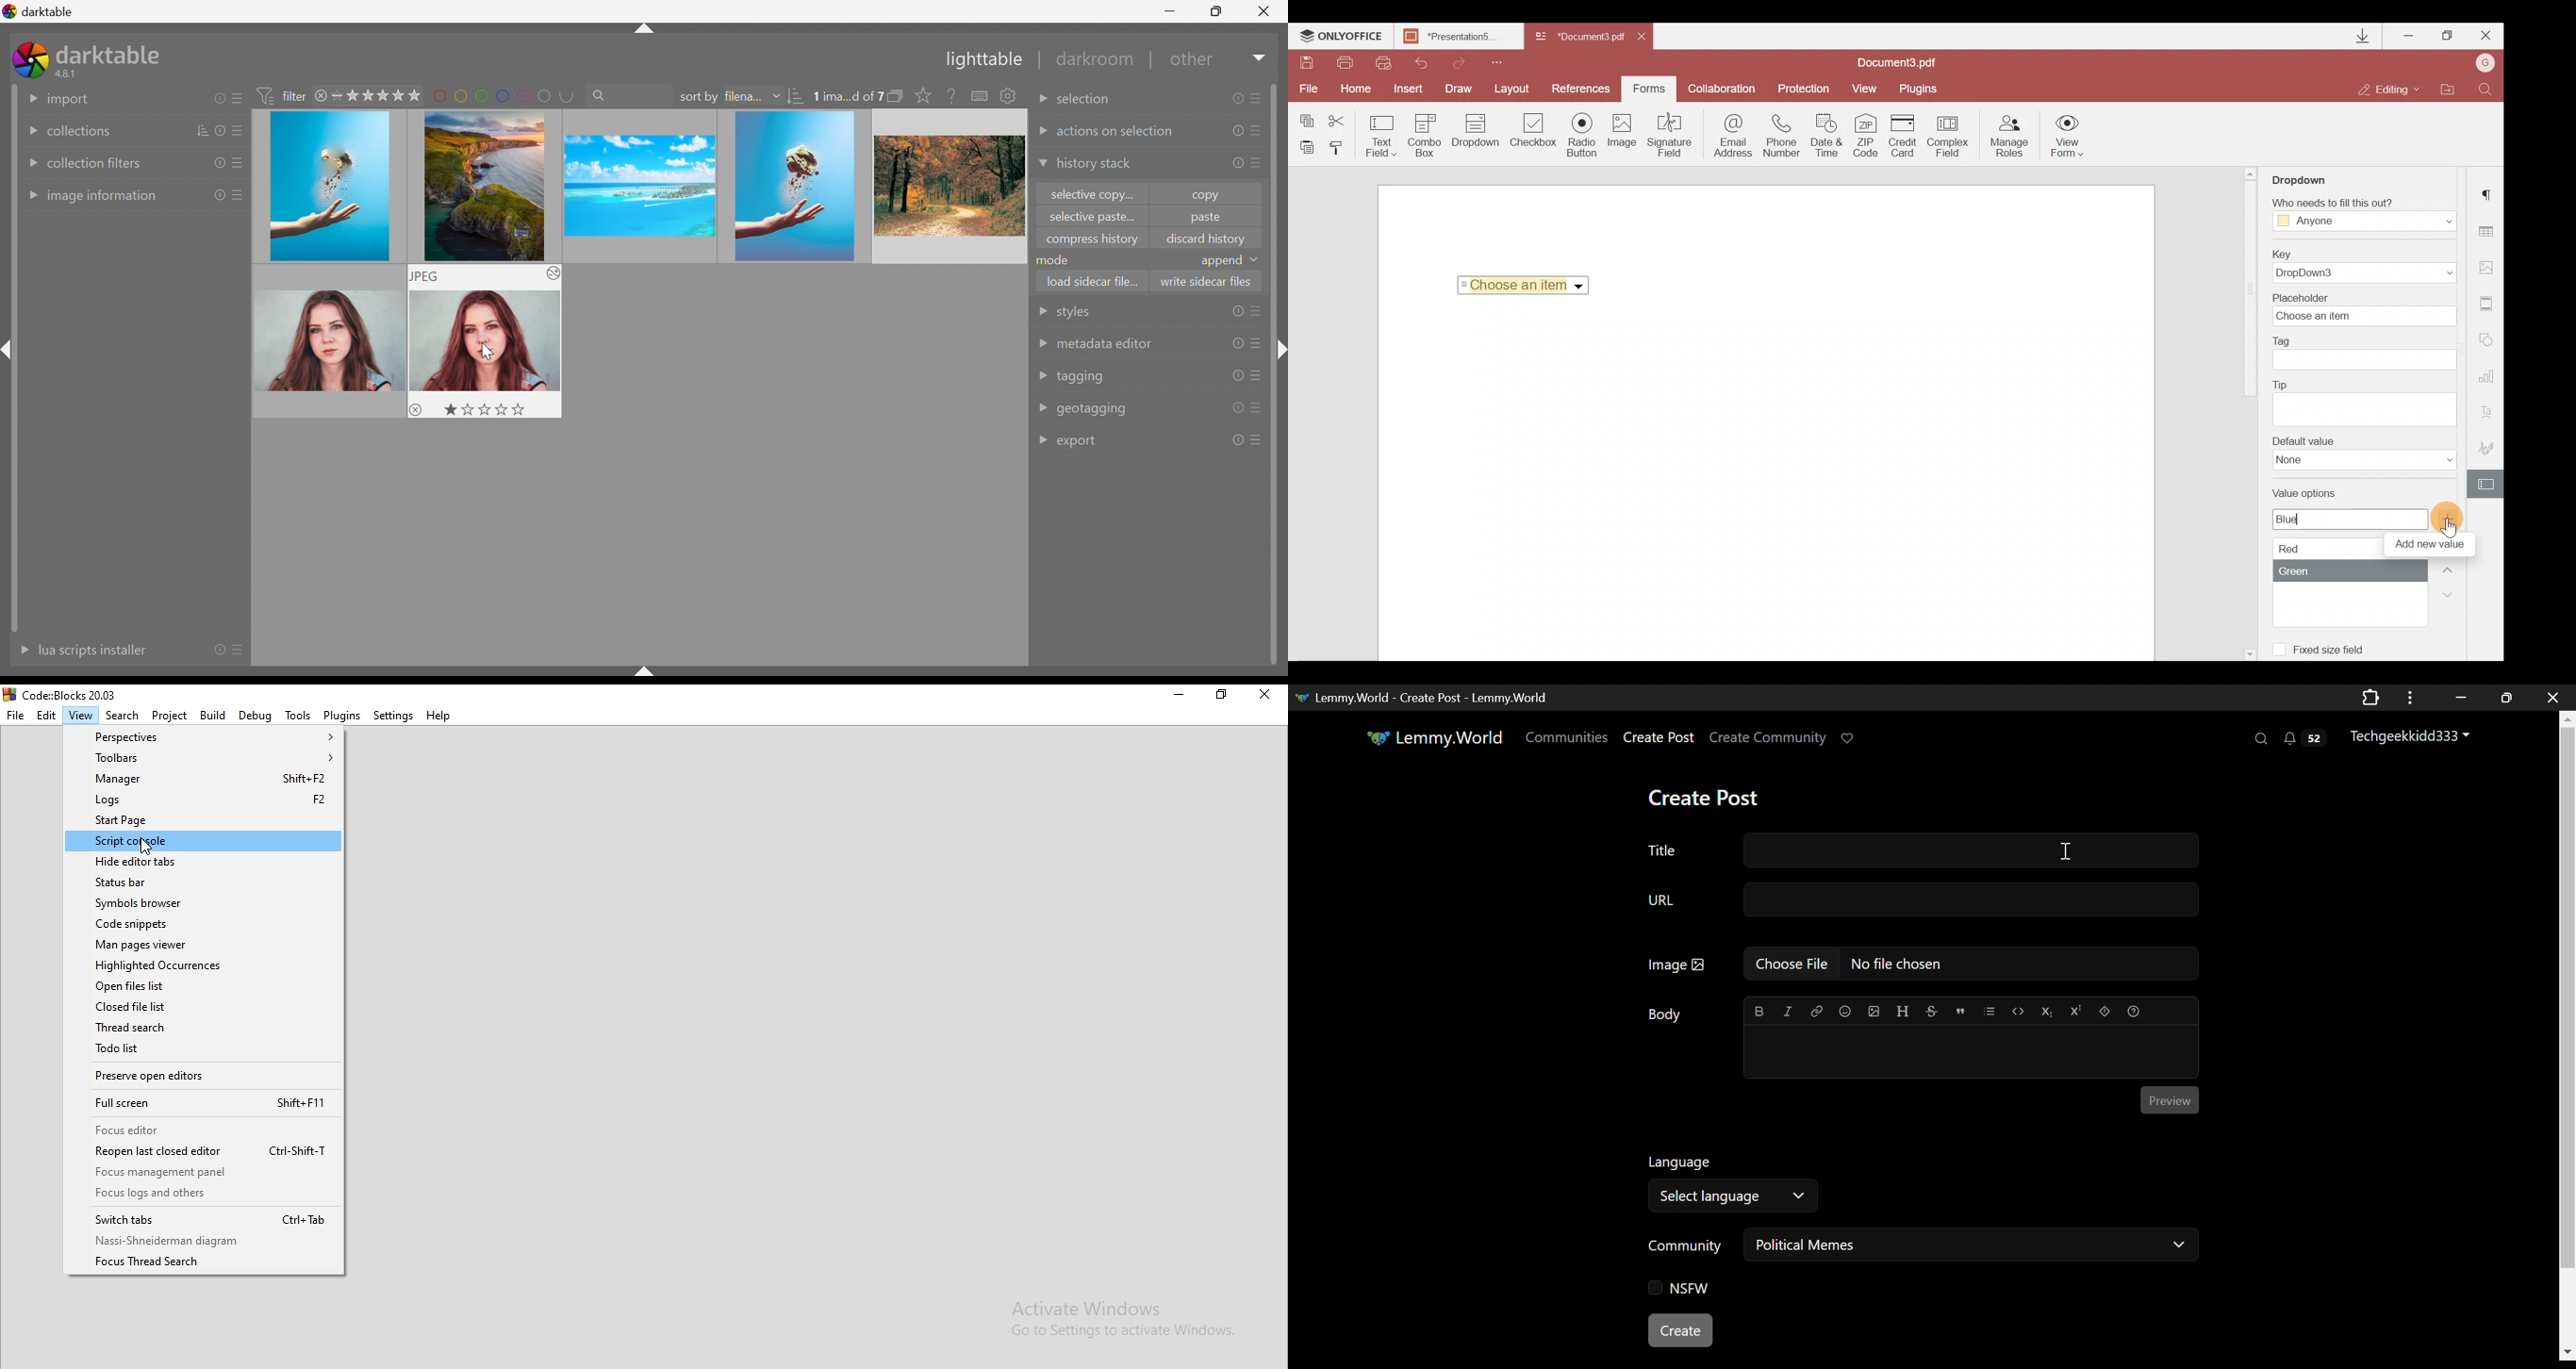 The image size is (2576, 1372). I want to click on Project , so click(169, 716).